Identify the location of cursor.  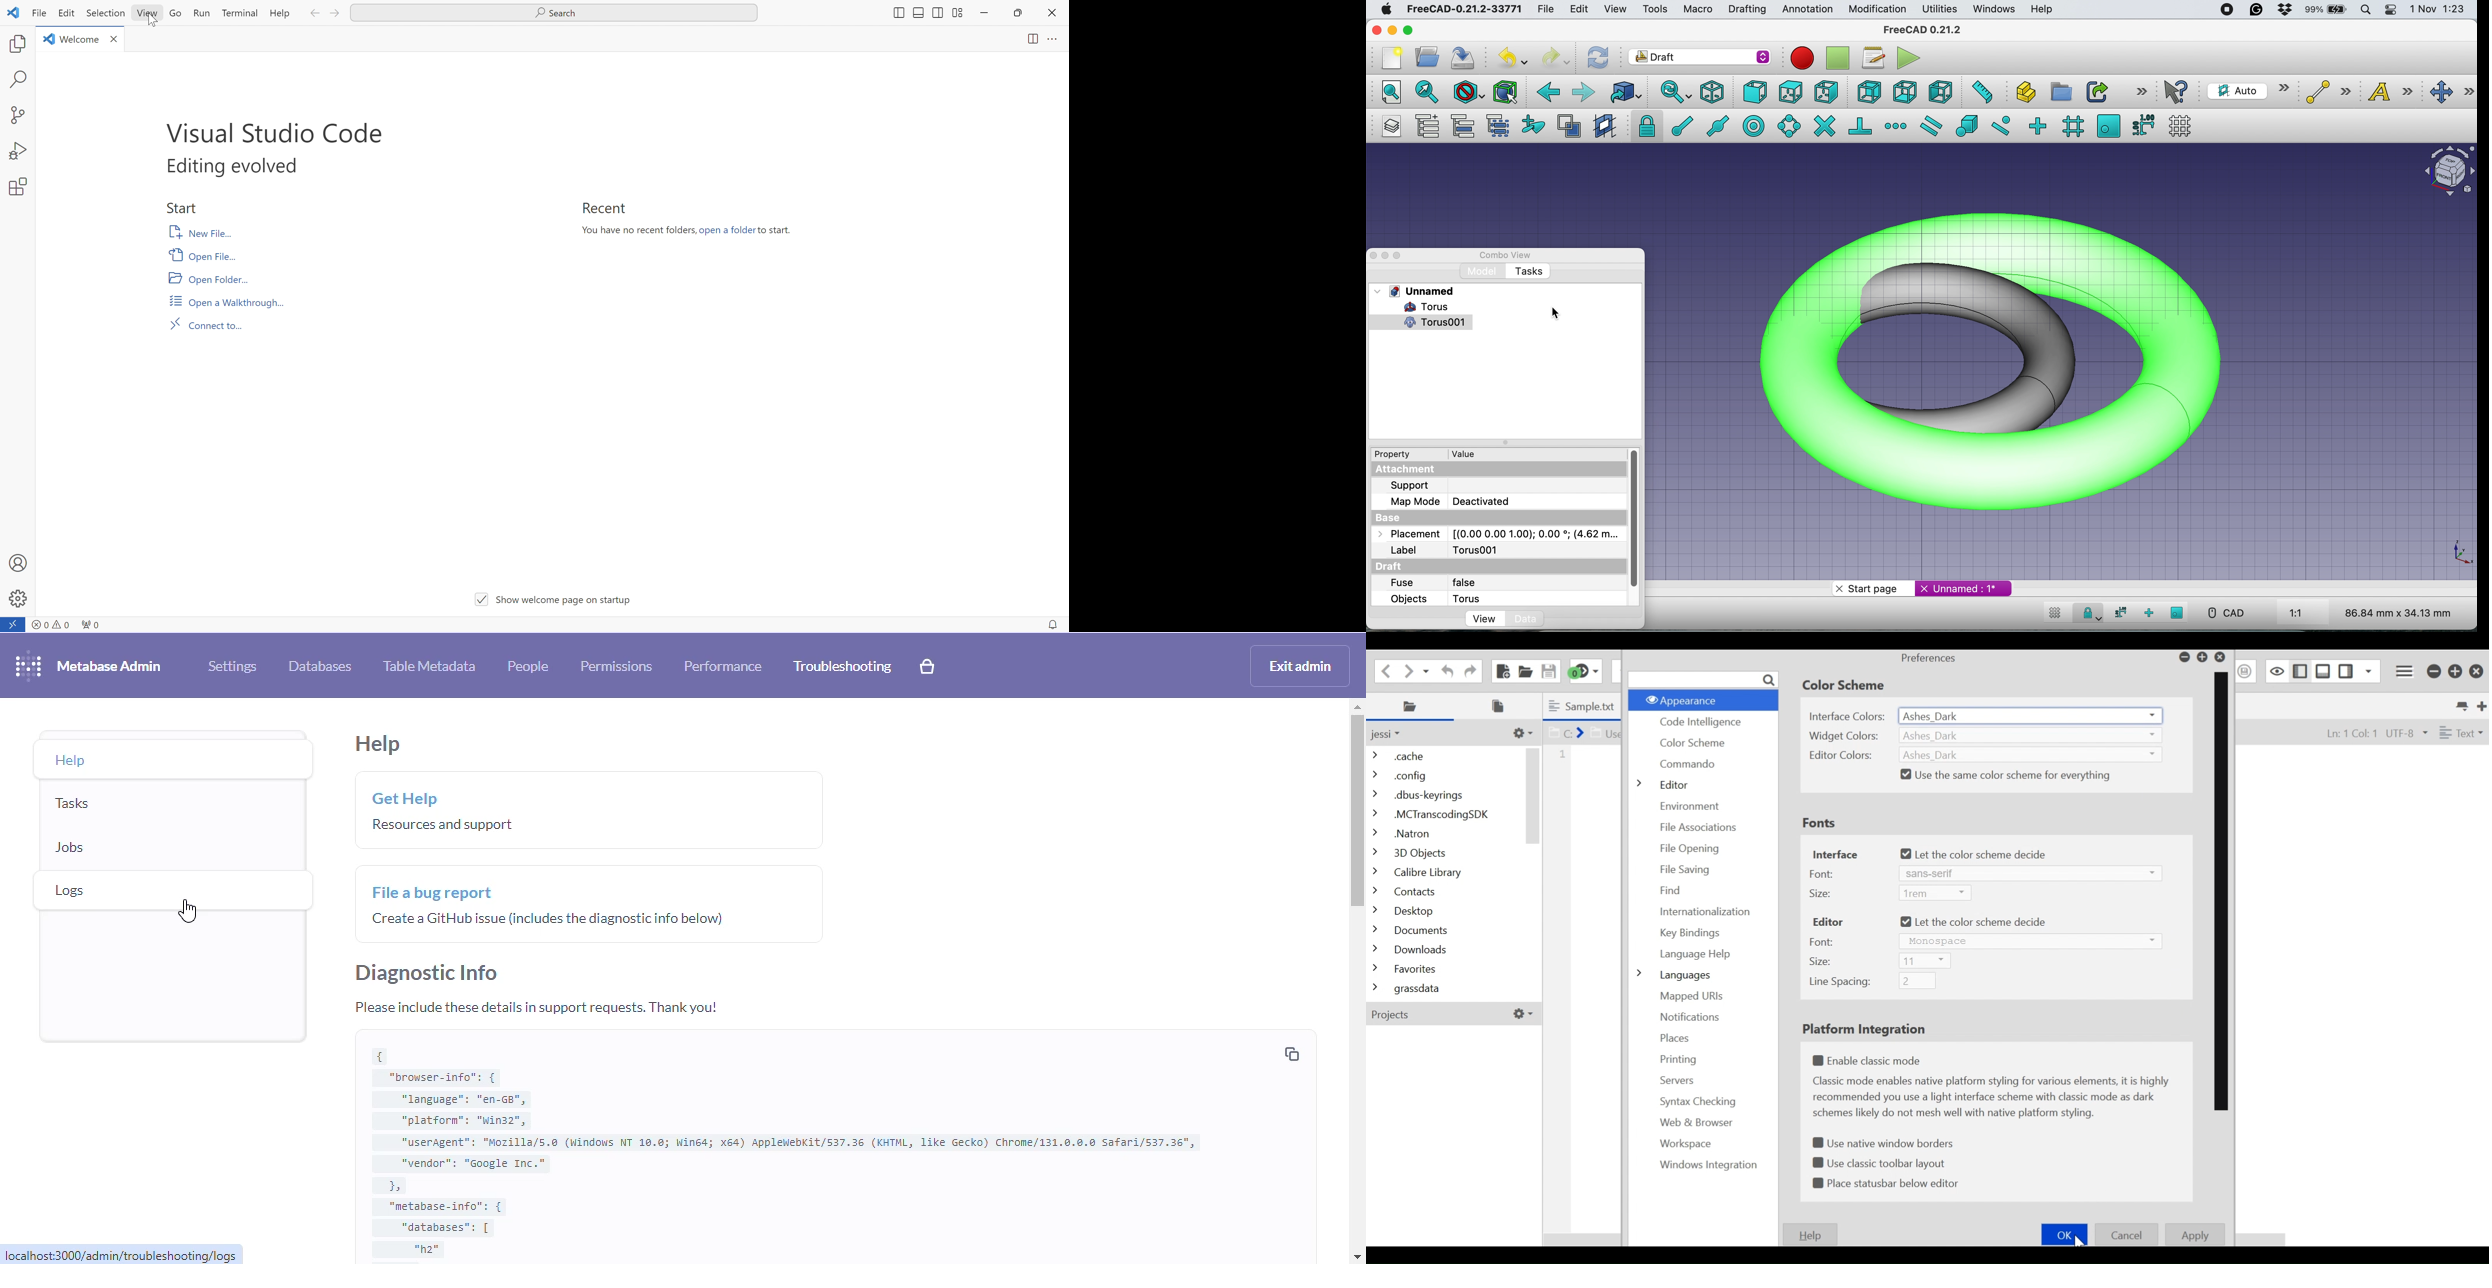
(187, 911).